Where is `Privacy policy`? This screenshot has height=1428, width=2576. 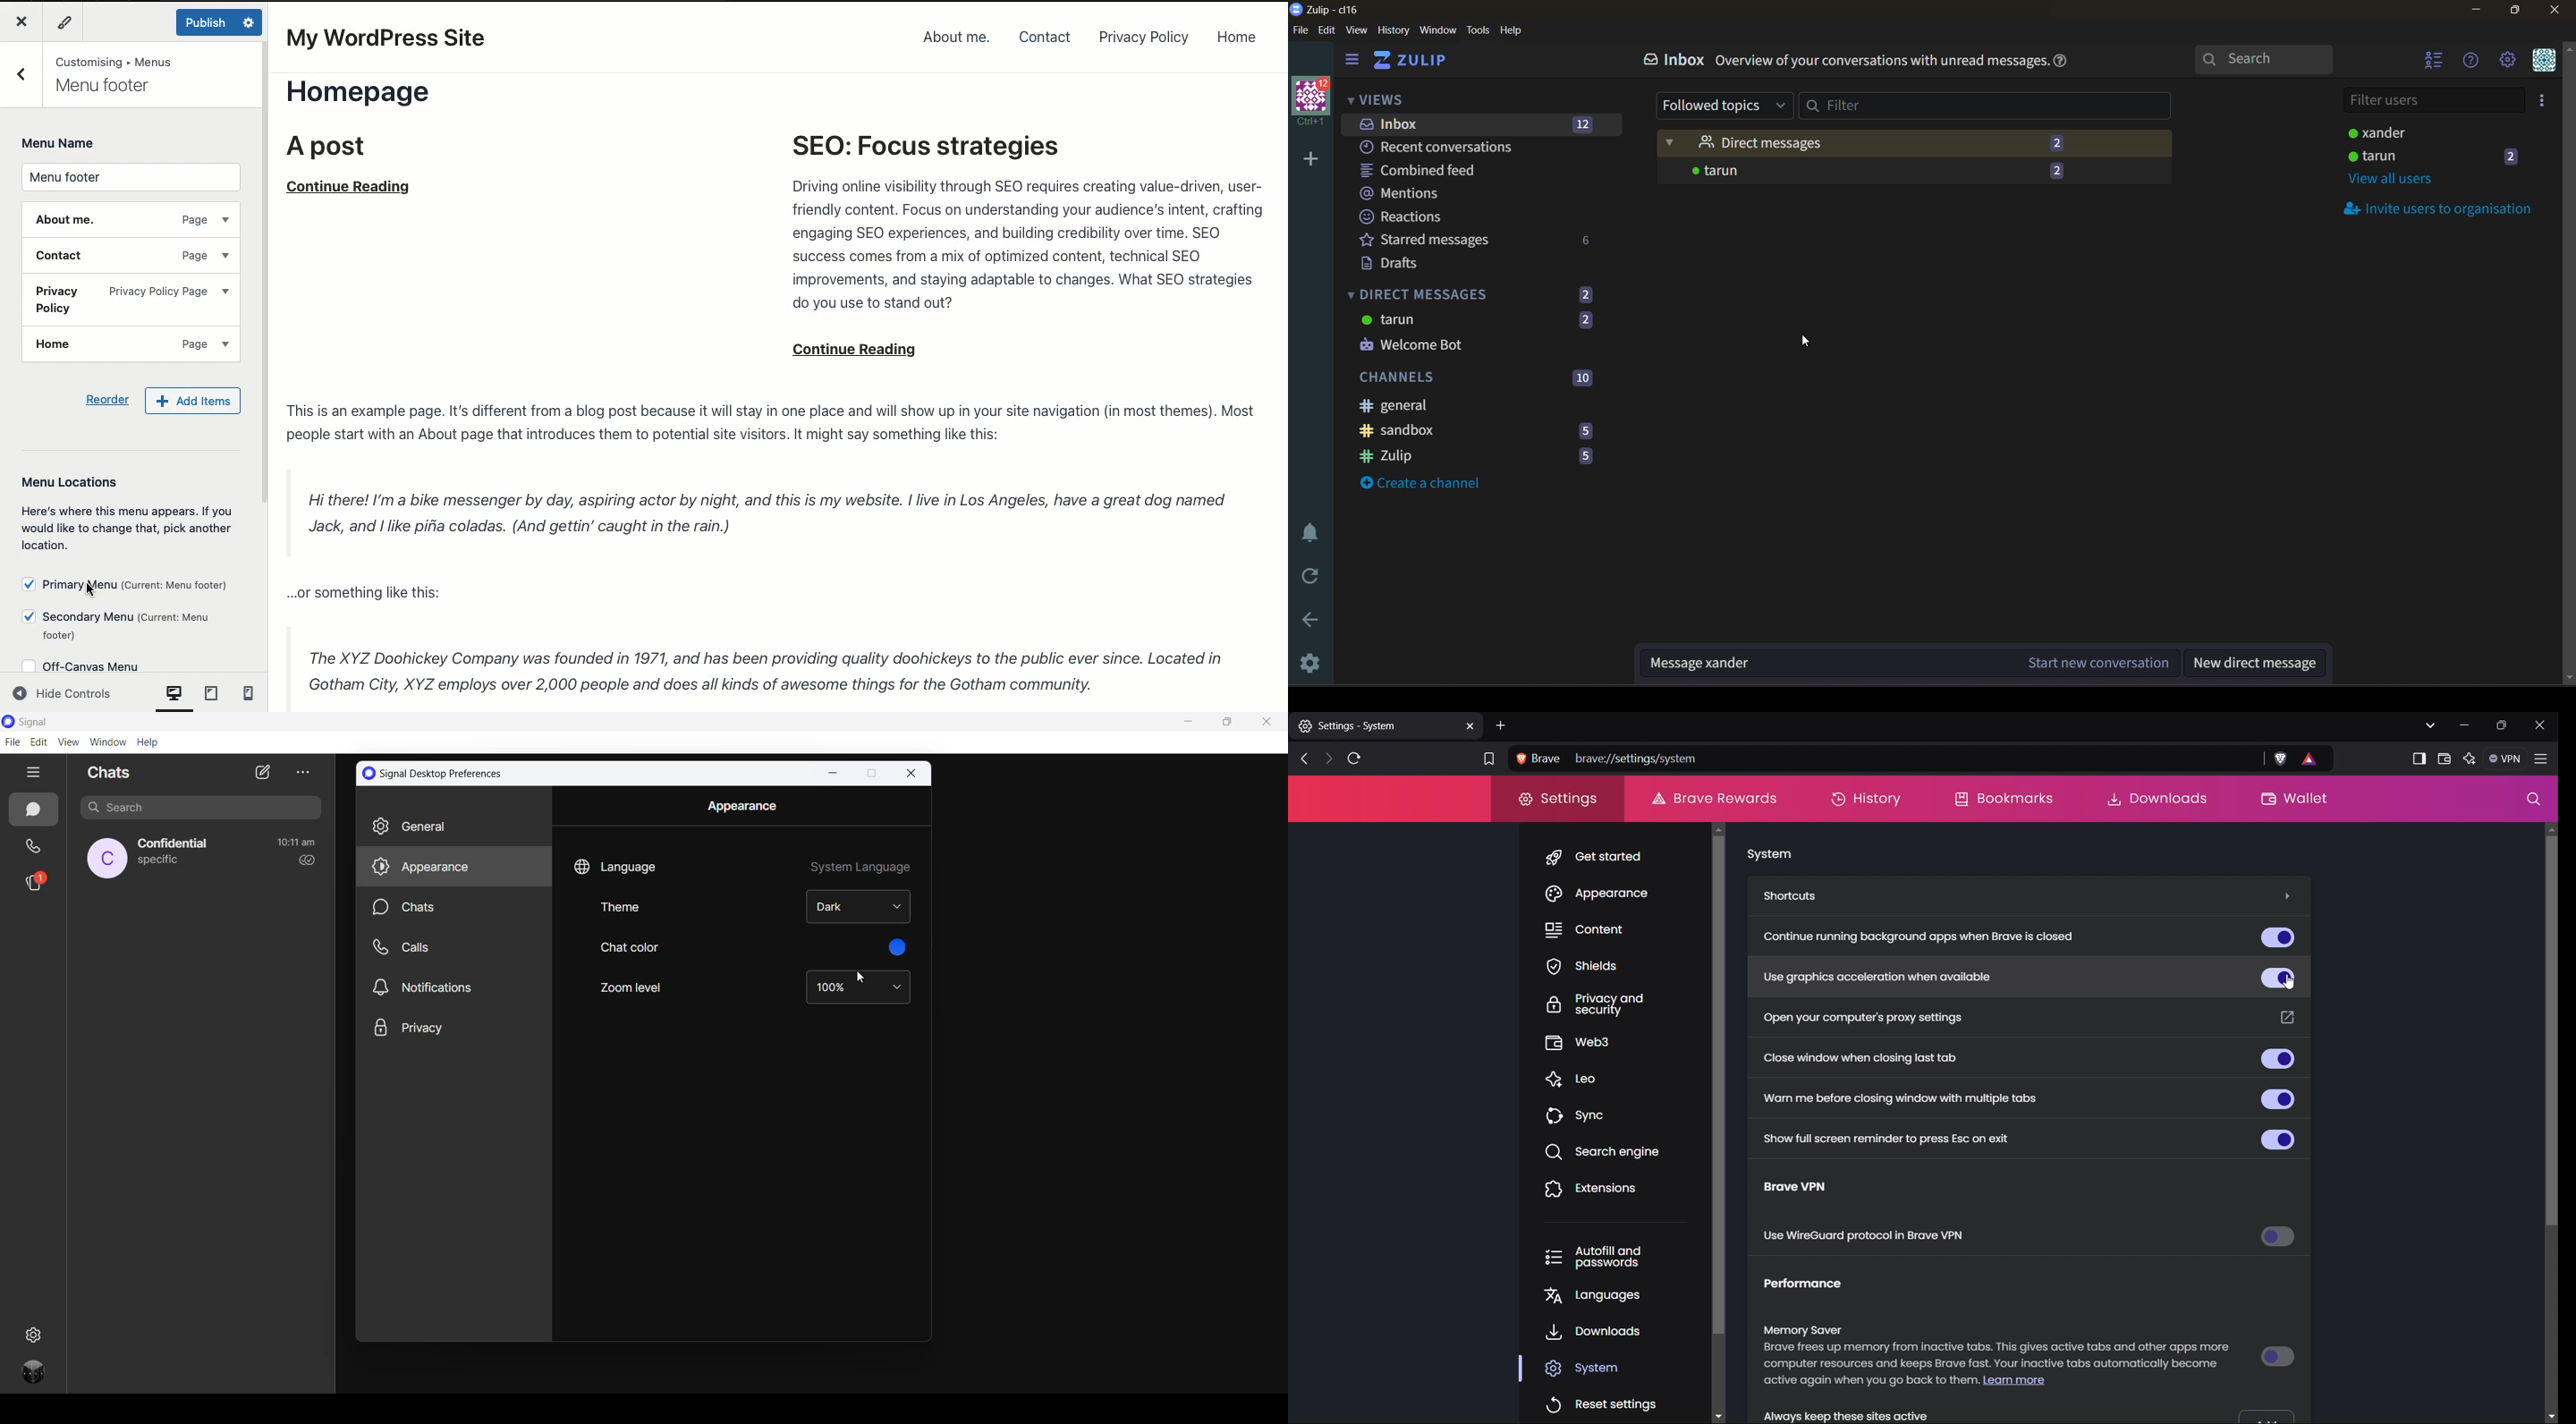
Privacy policy is located at coordinates (131, 301).